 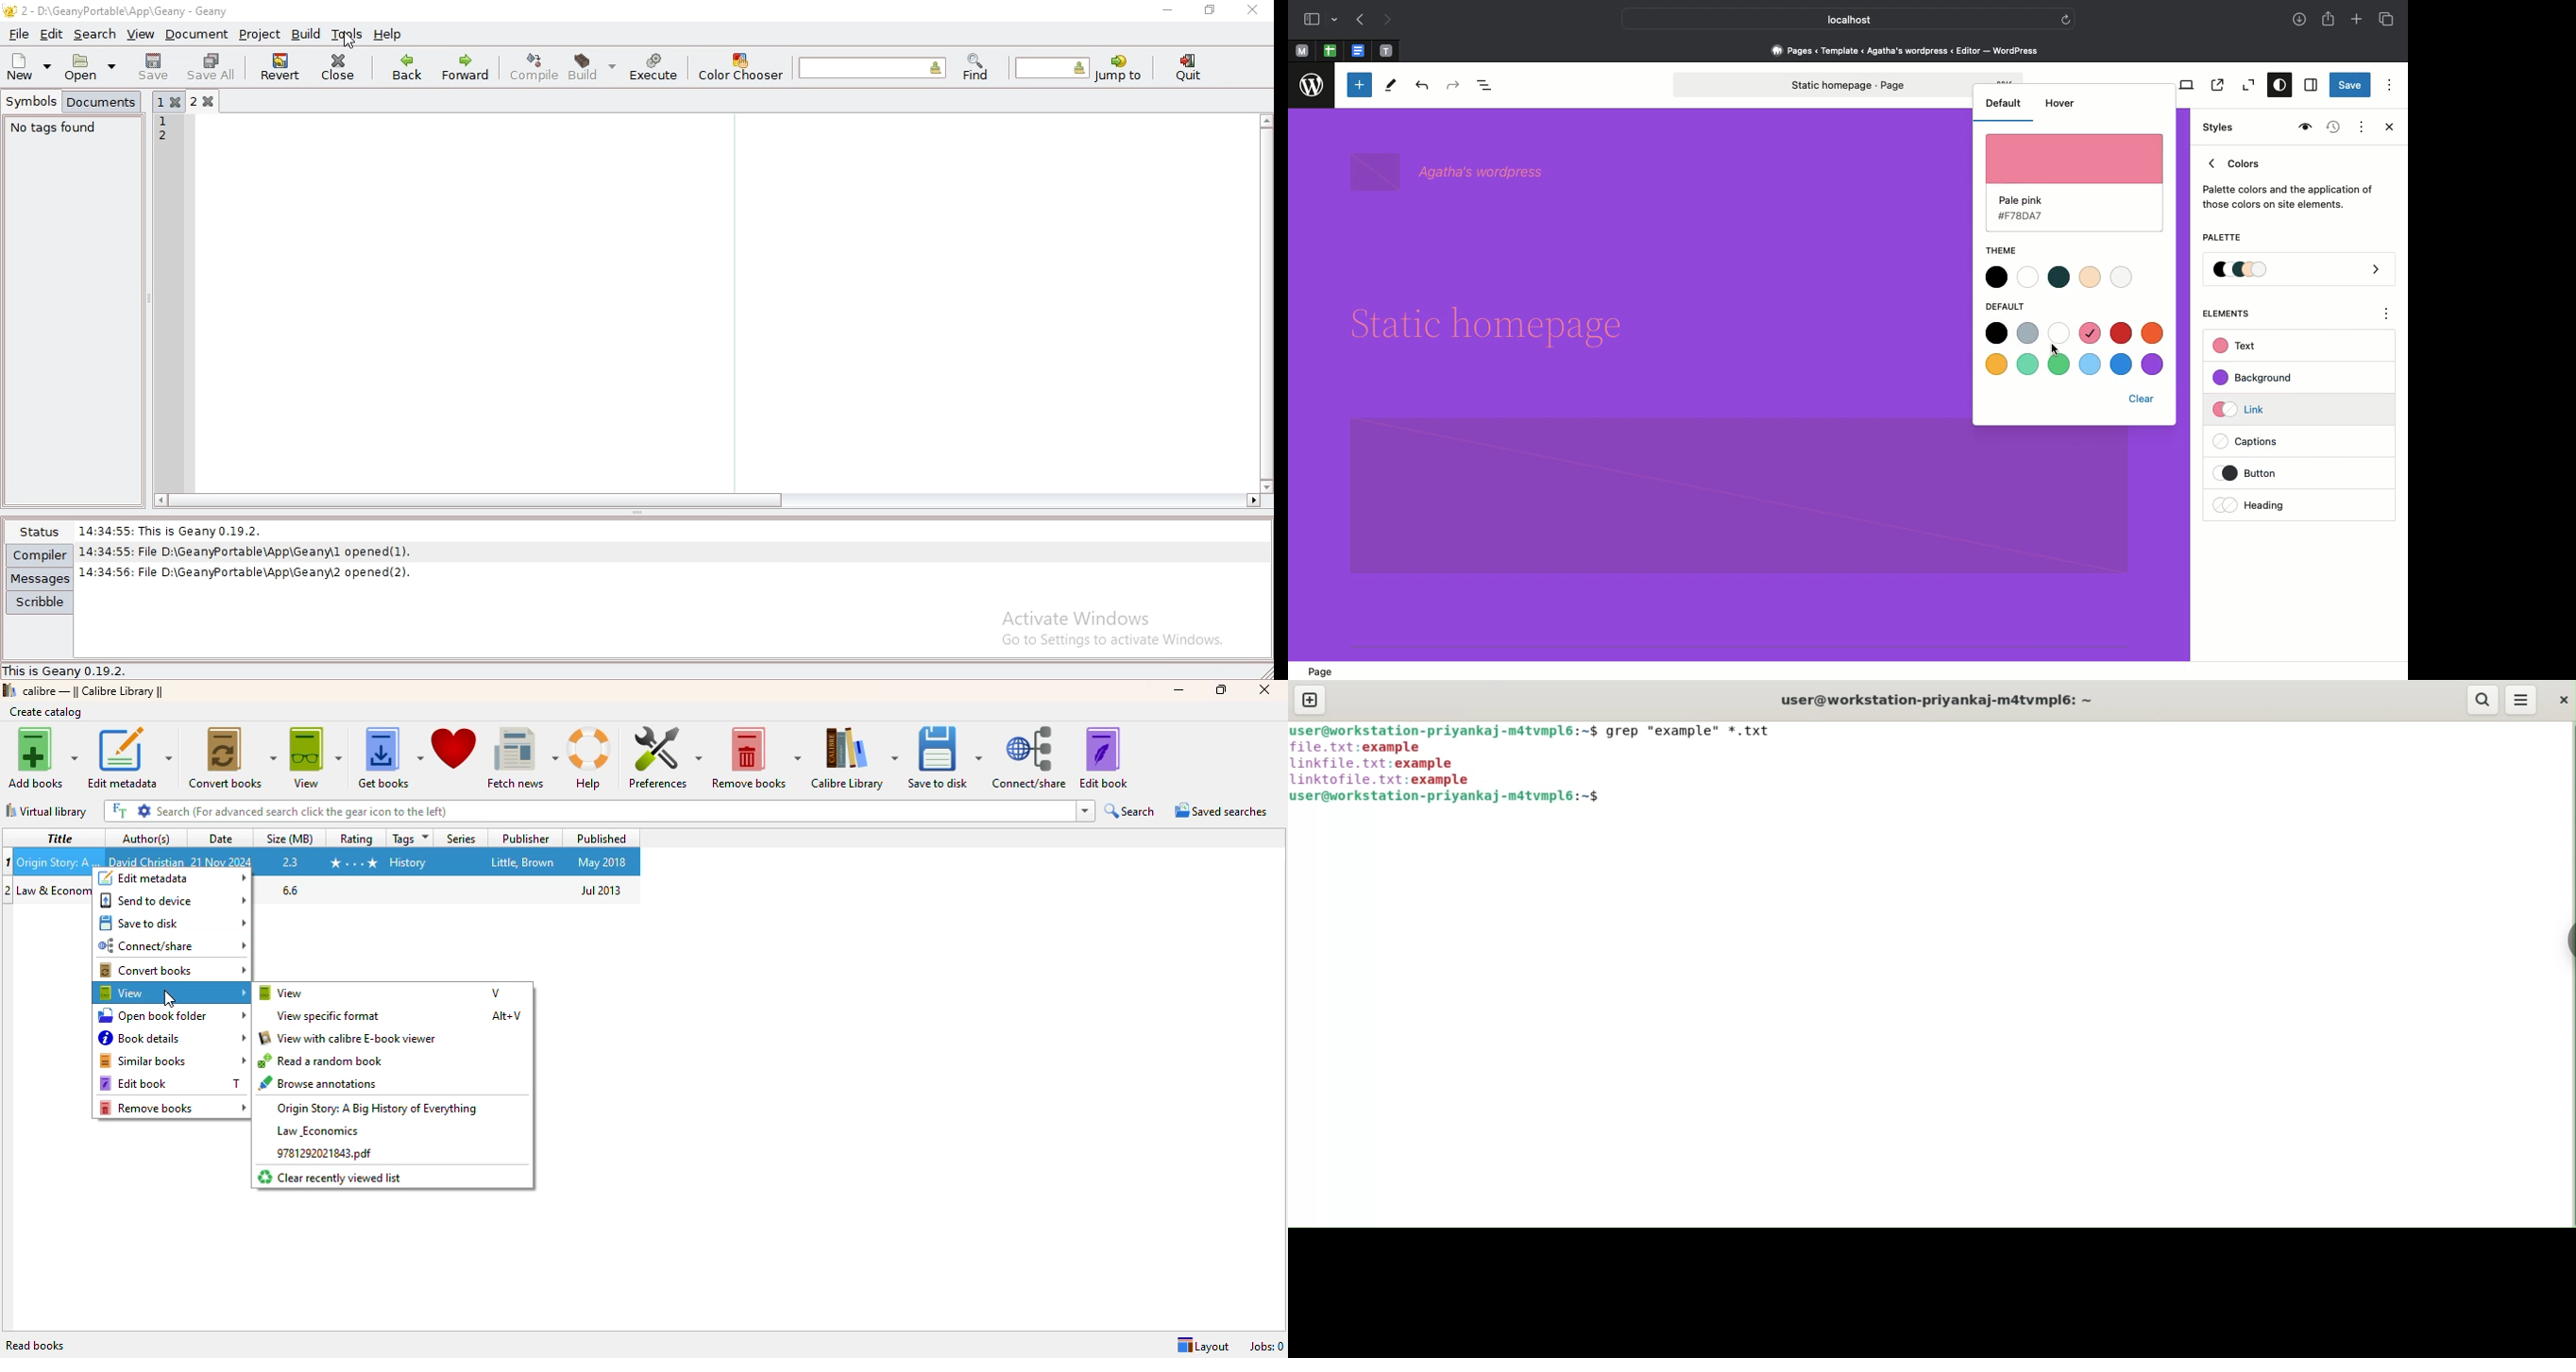 What do you see at coordinates (390, 759) in the screenshot?
I see `get books` at bounding box center [390, 759].